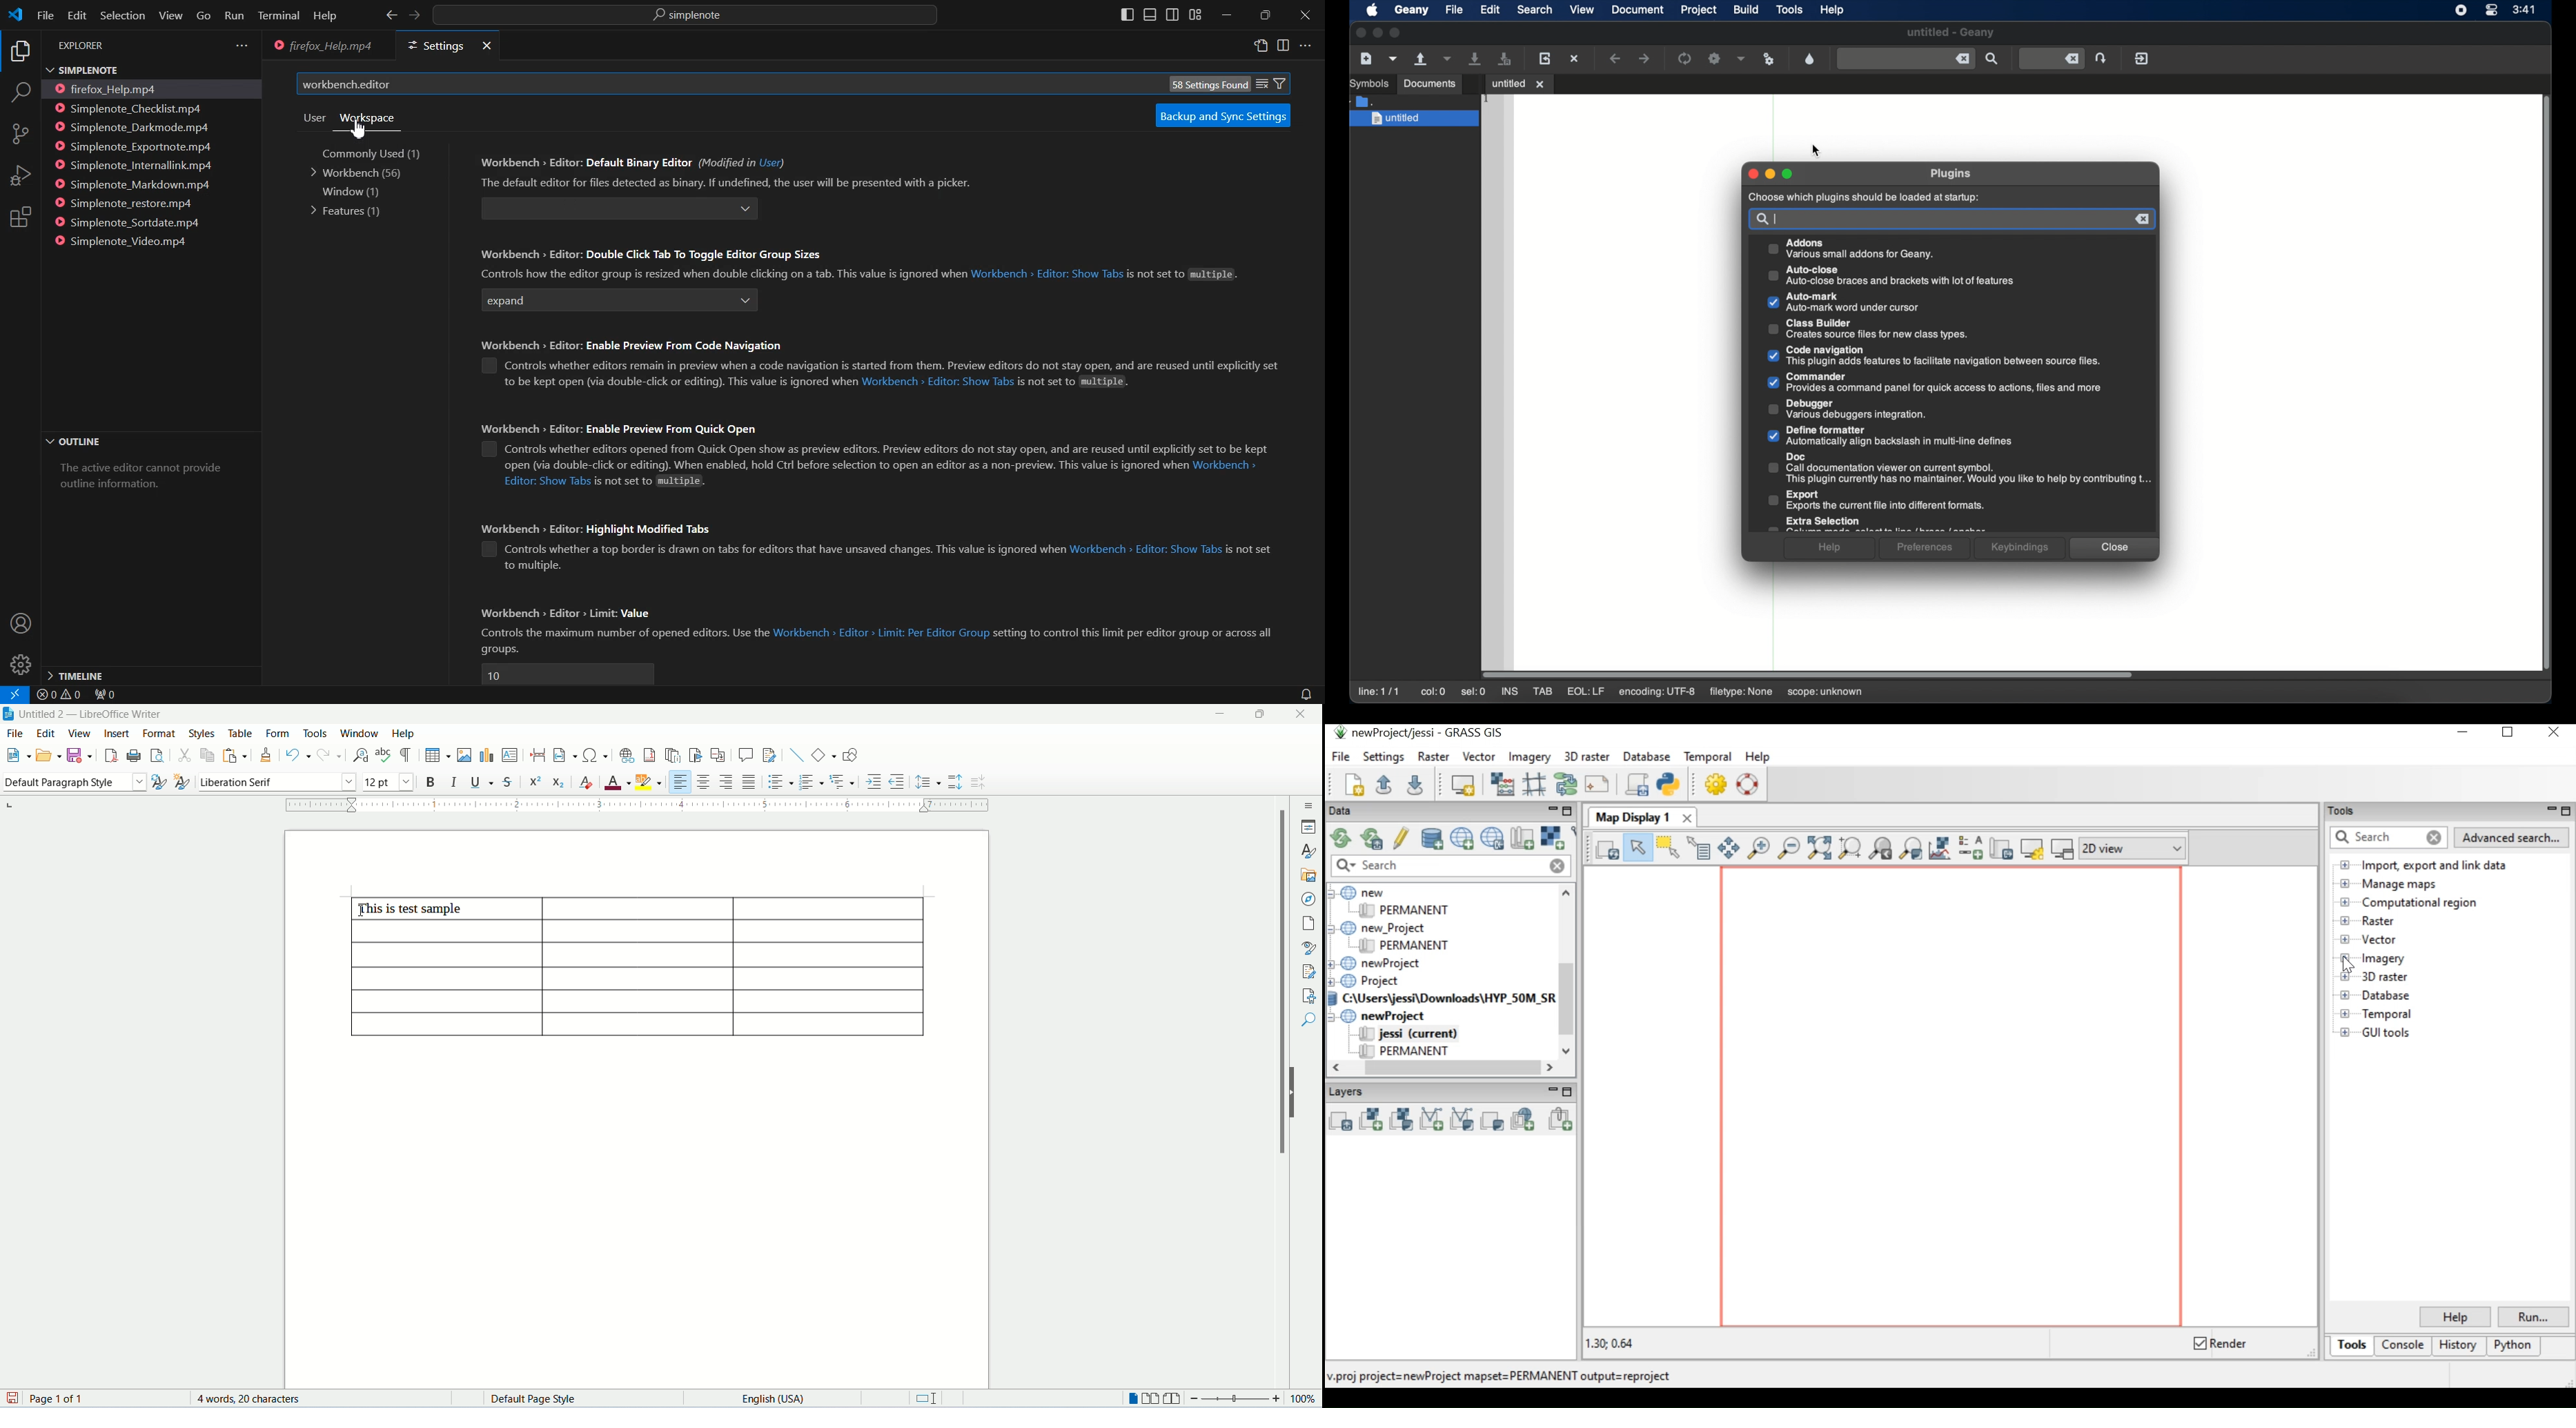 Image resolution: width=2576 pixels, height=1428 pixels. What do you see at coordinates (282, 734) in the screenshot?
I see `form` at bounding box center [282, 734].